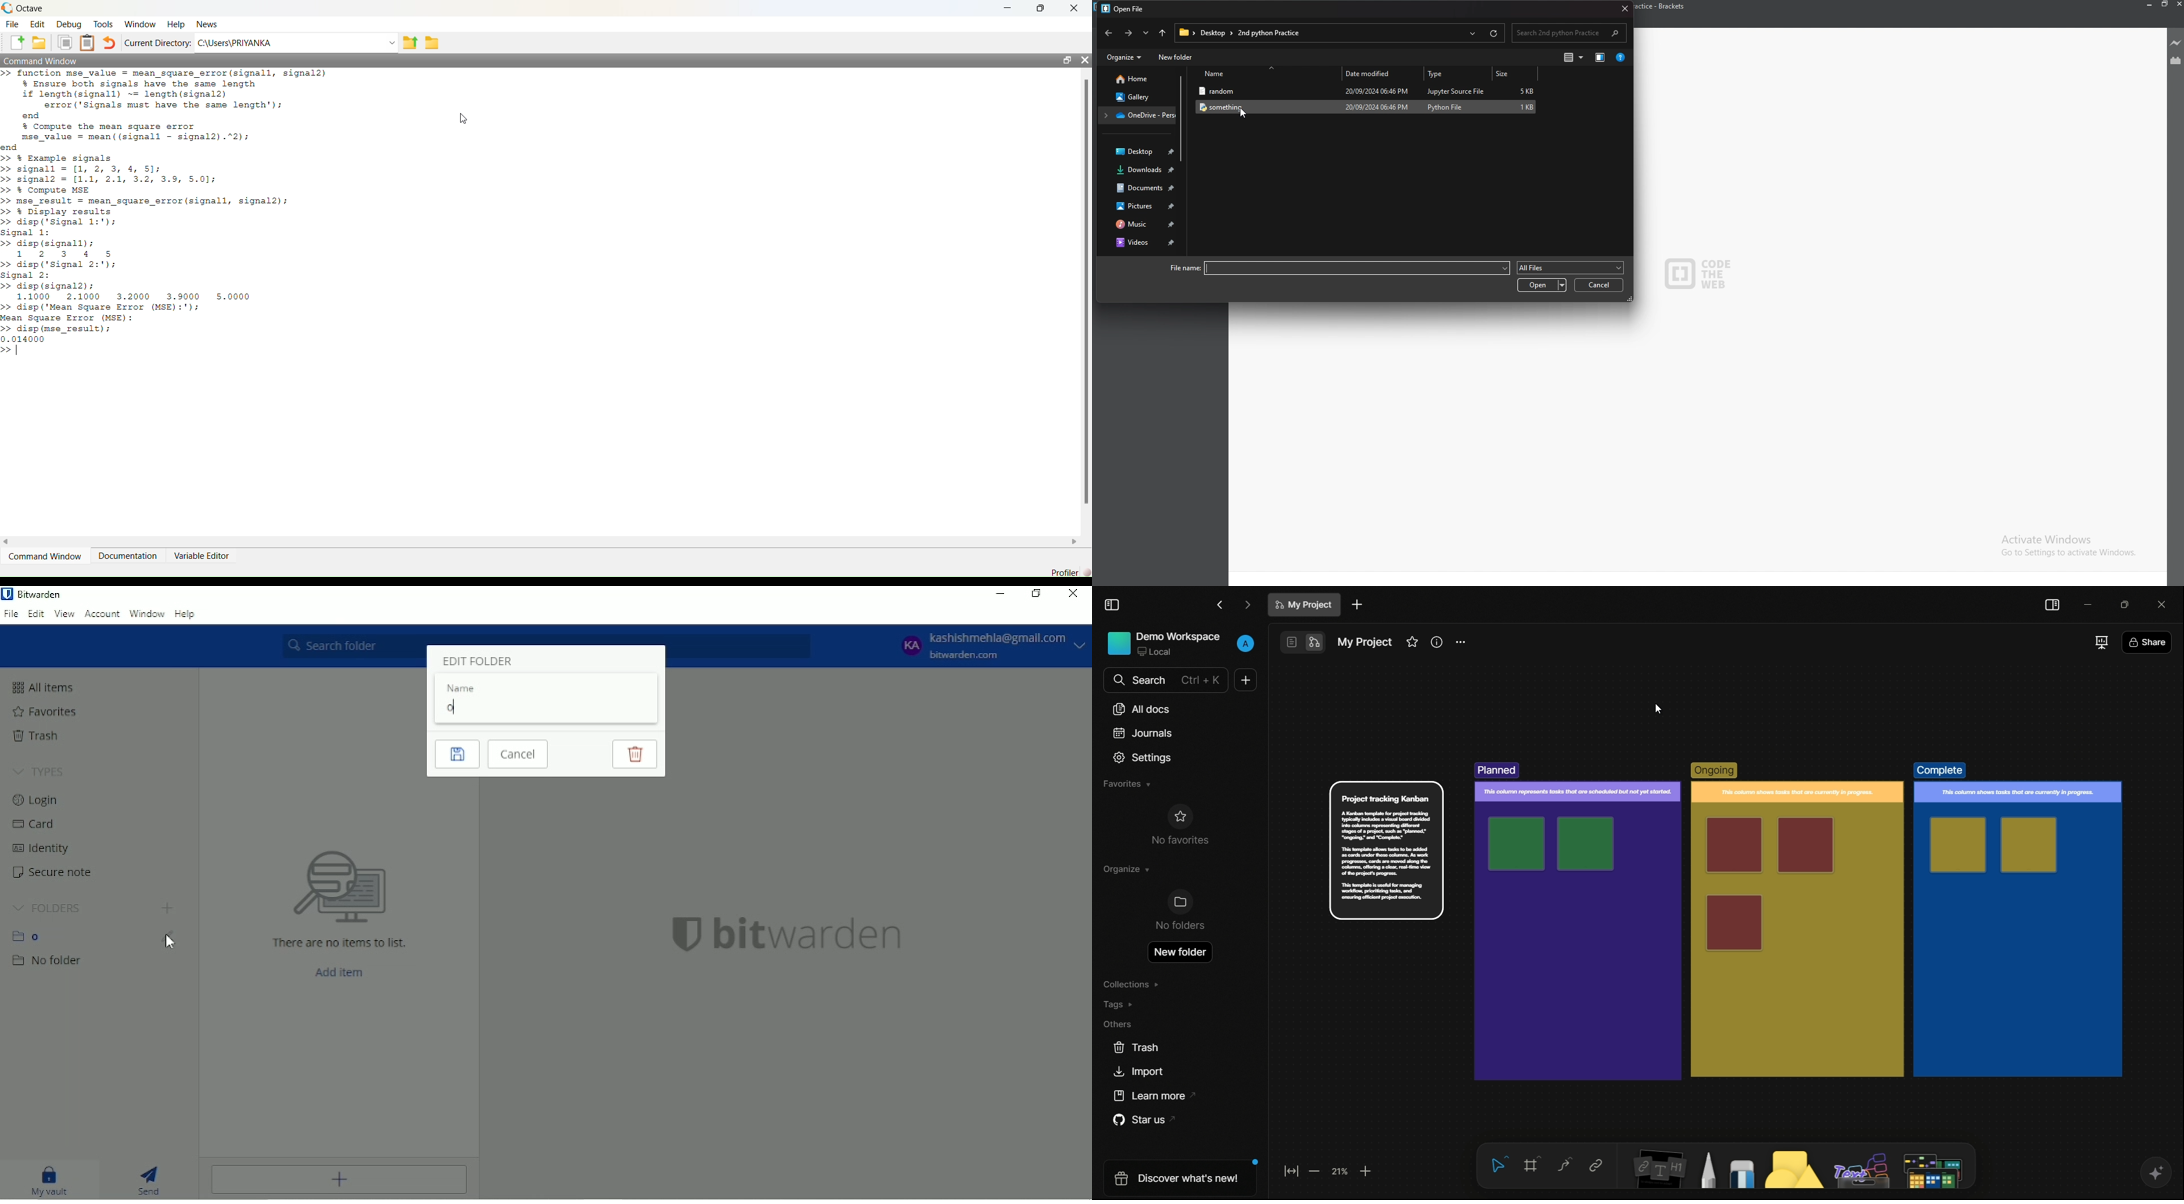 The image size is (2184, 1204). Describe the element at coordinates (1792, 1169) in the screenshot. I see `shapes` at that location.